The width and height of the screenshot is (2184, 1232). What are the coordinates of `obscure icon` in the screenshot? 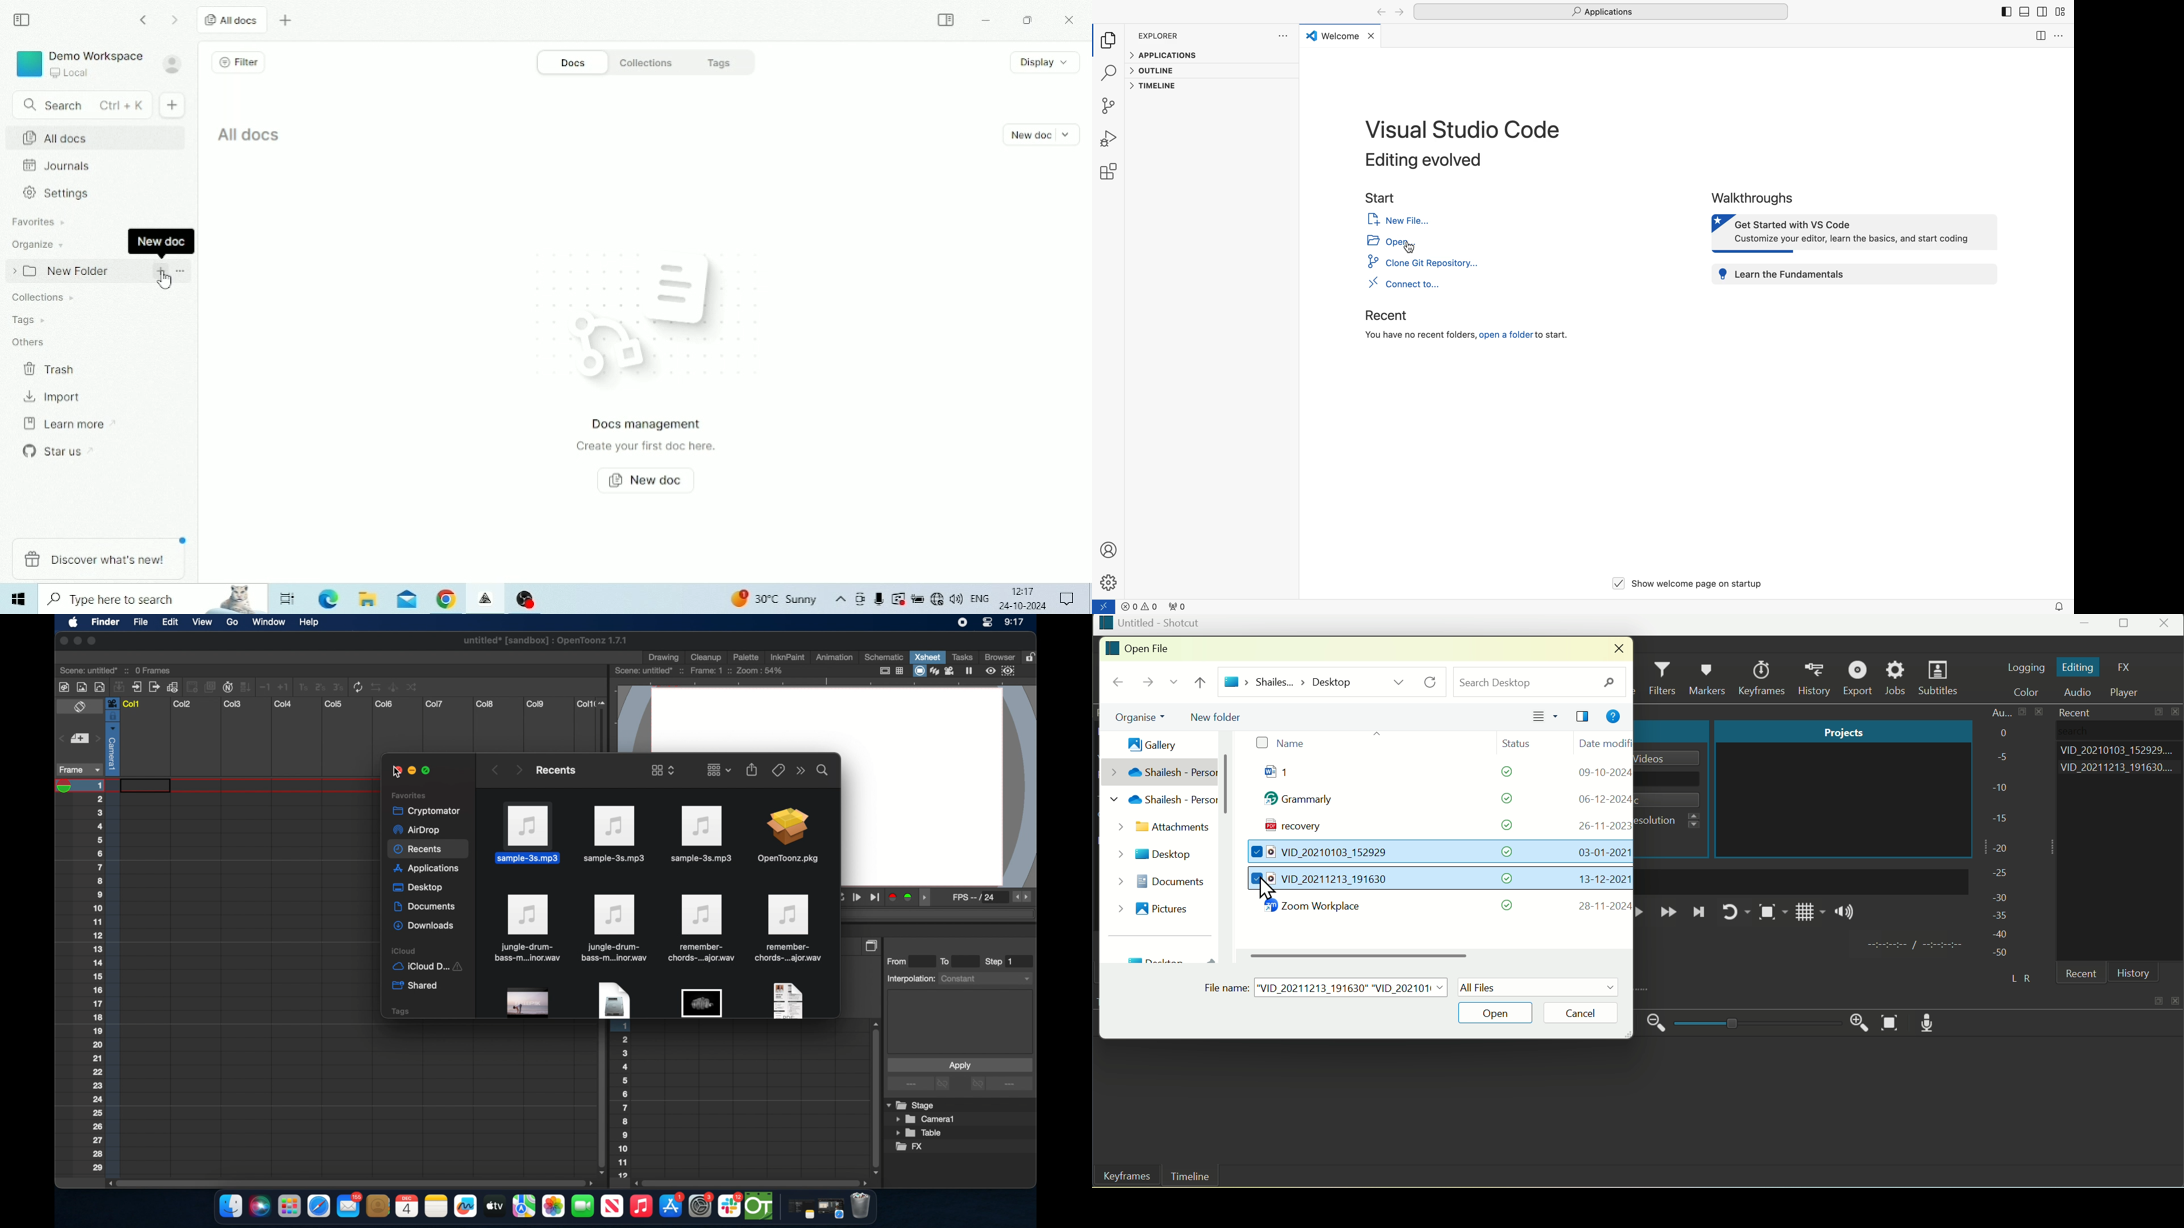 It's located at (787, 1000).